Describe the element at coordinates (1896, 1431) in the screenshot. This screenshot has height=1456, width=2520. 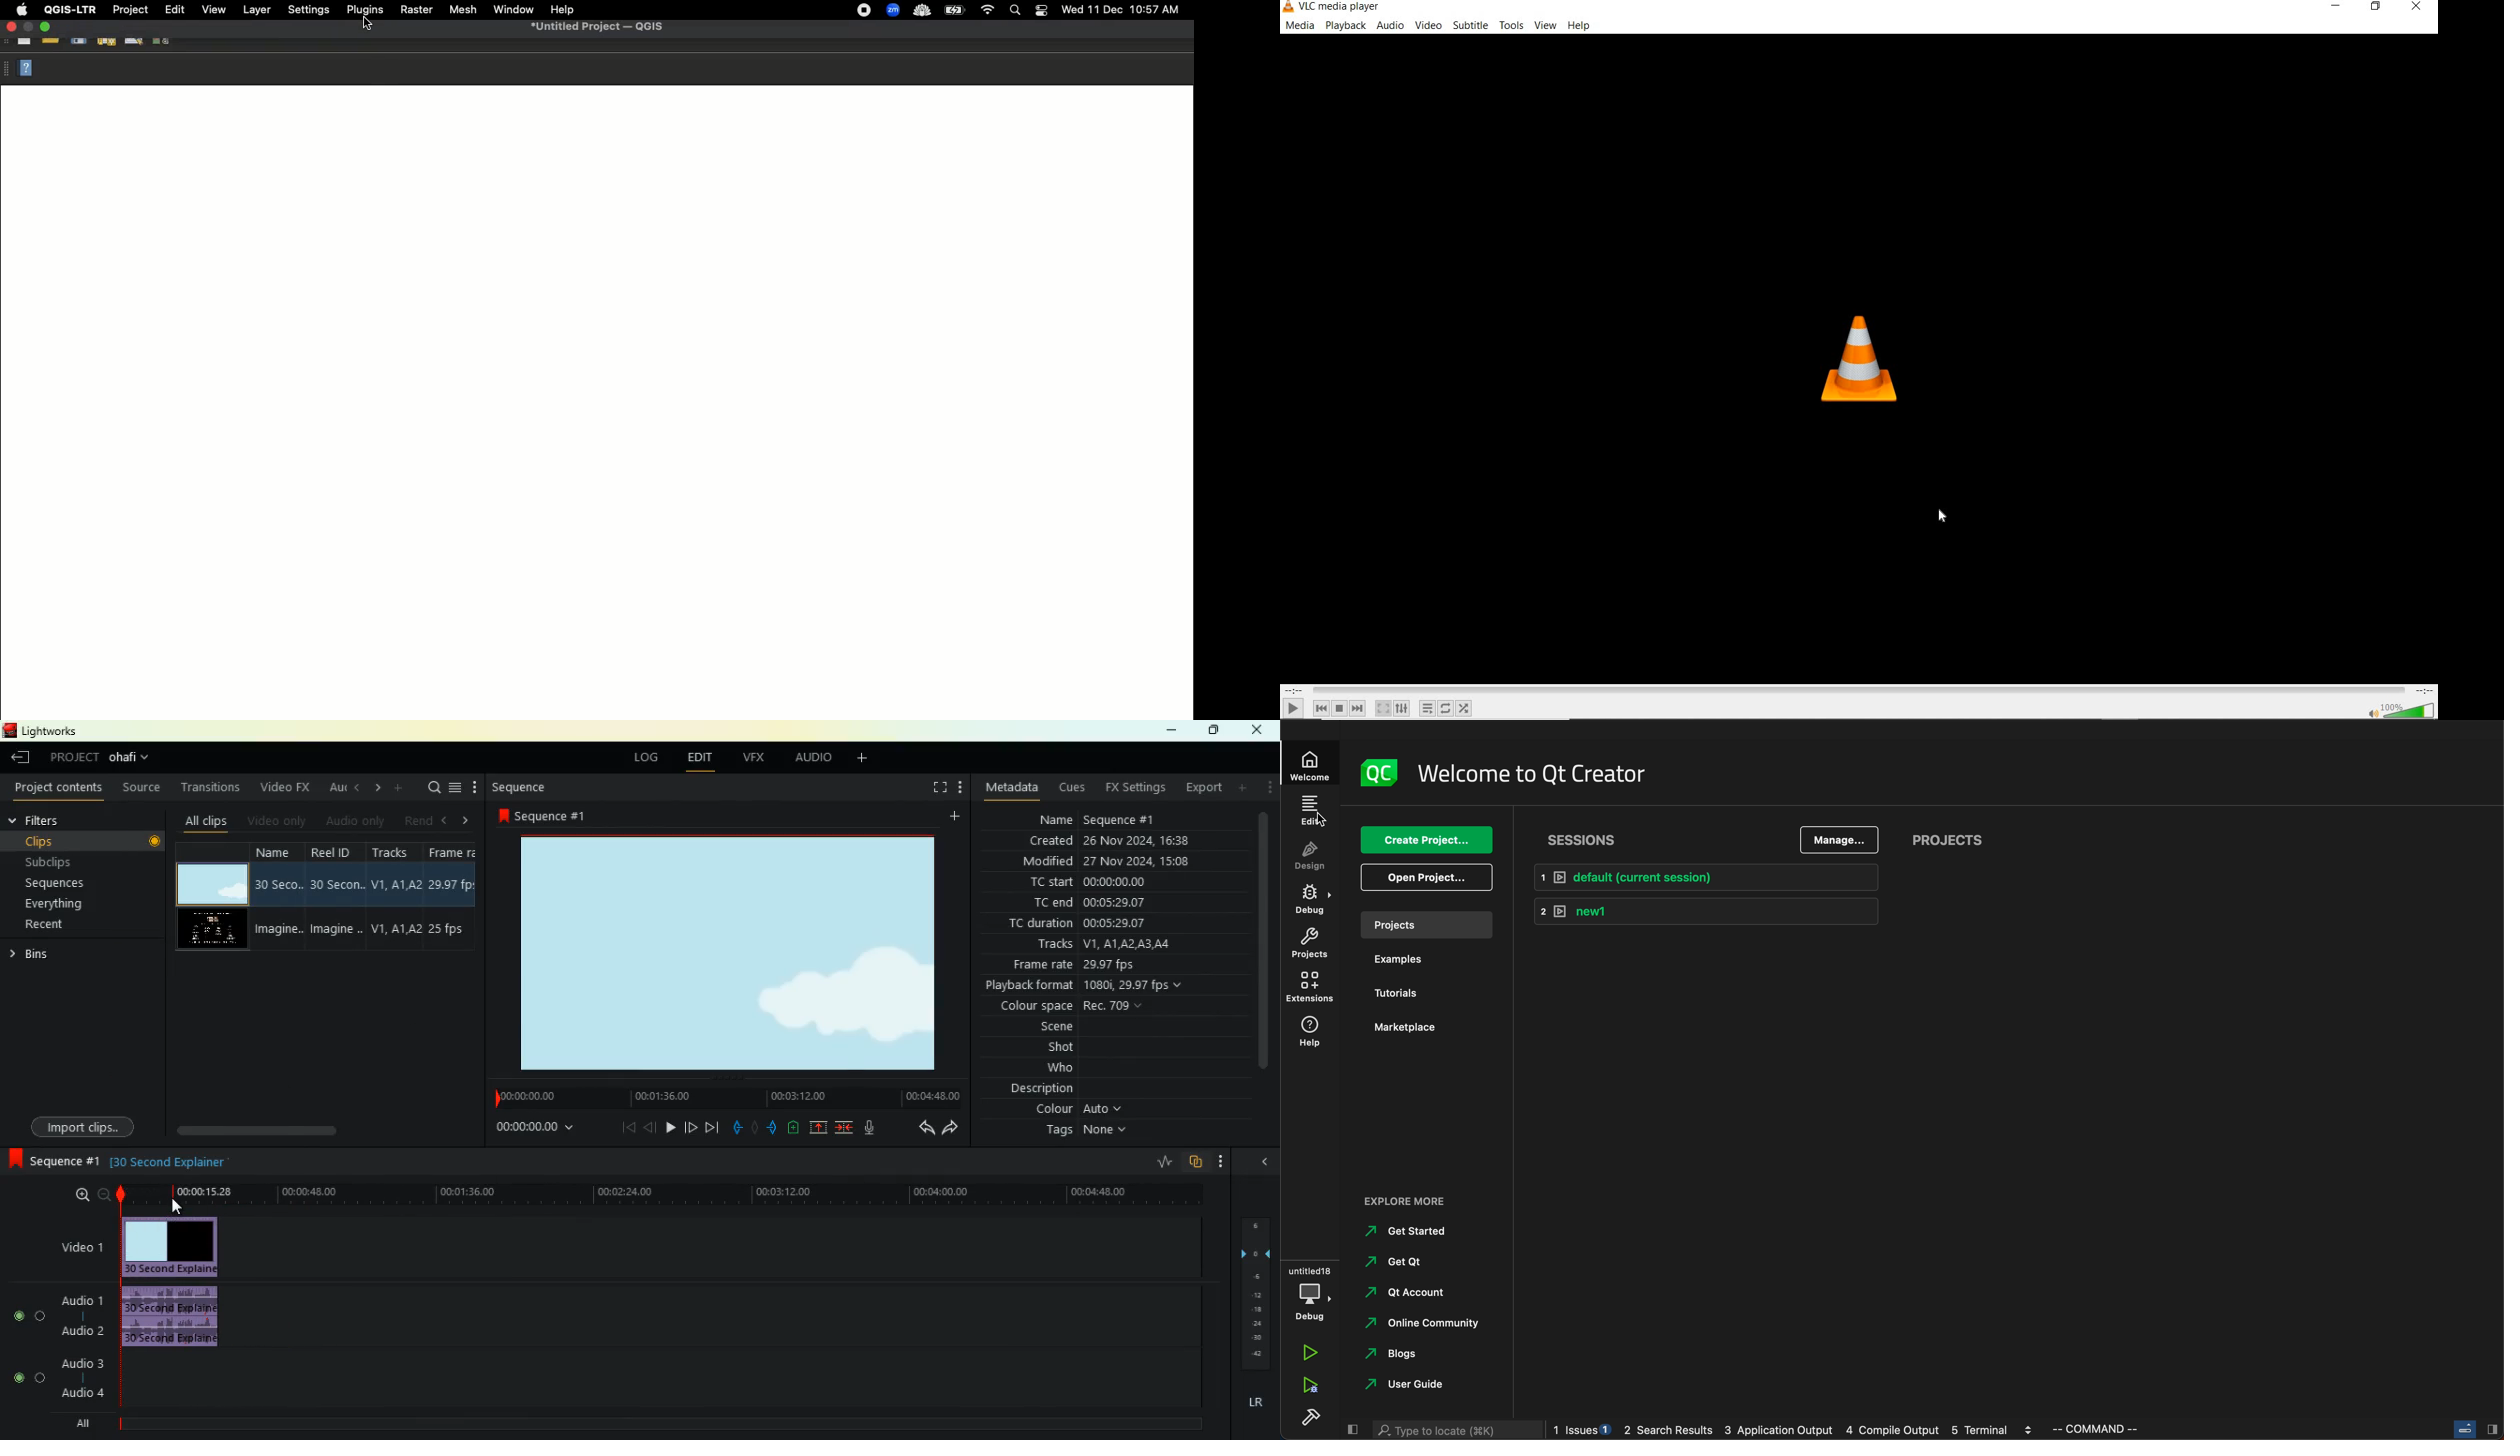
I see `compile output` at that location.